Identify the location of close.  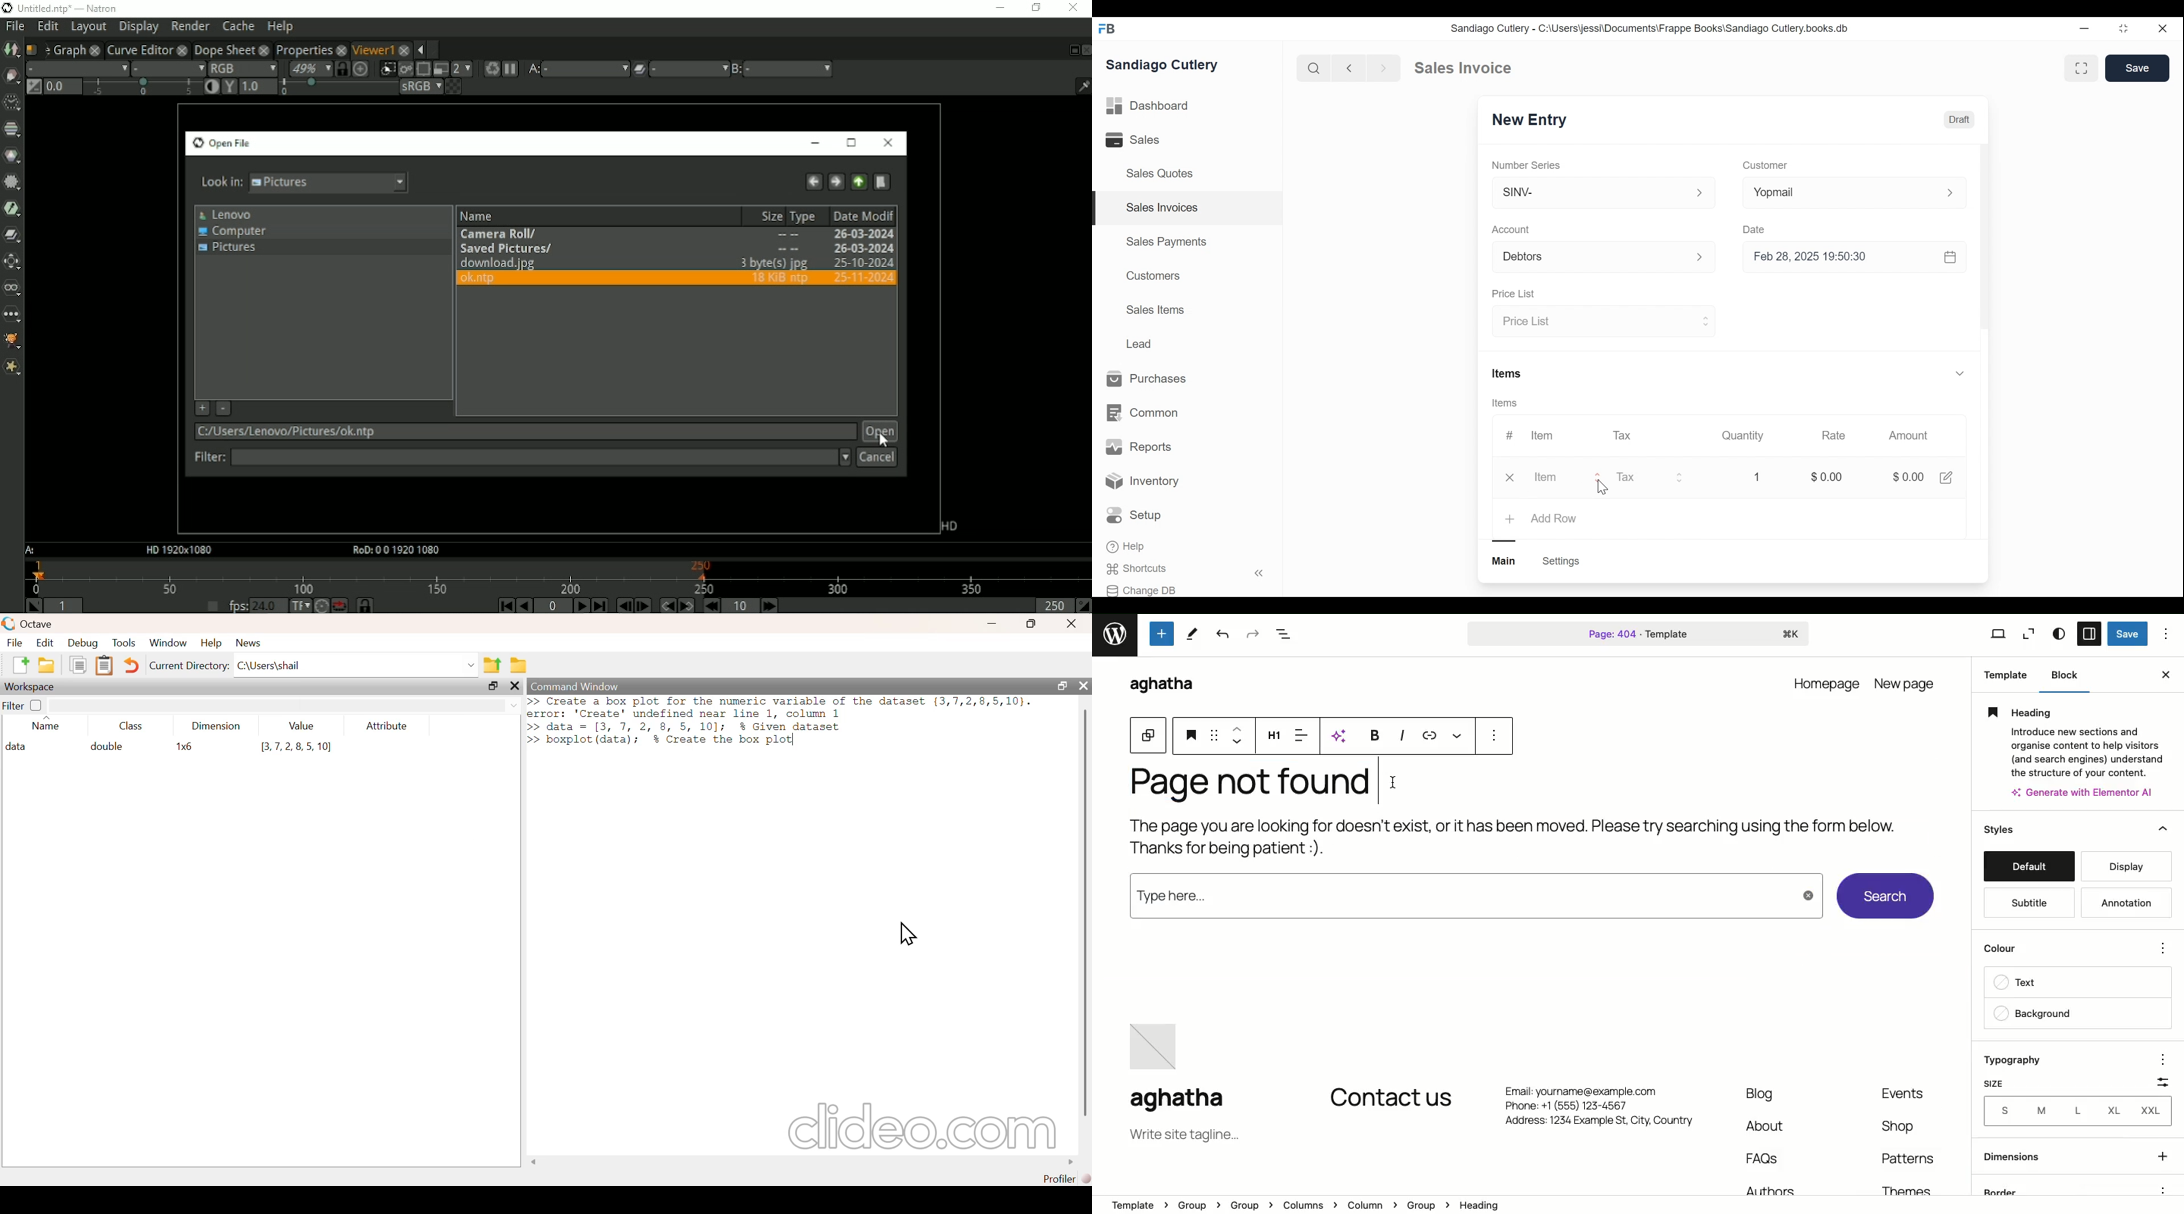
(2164, 29).